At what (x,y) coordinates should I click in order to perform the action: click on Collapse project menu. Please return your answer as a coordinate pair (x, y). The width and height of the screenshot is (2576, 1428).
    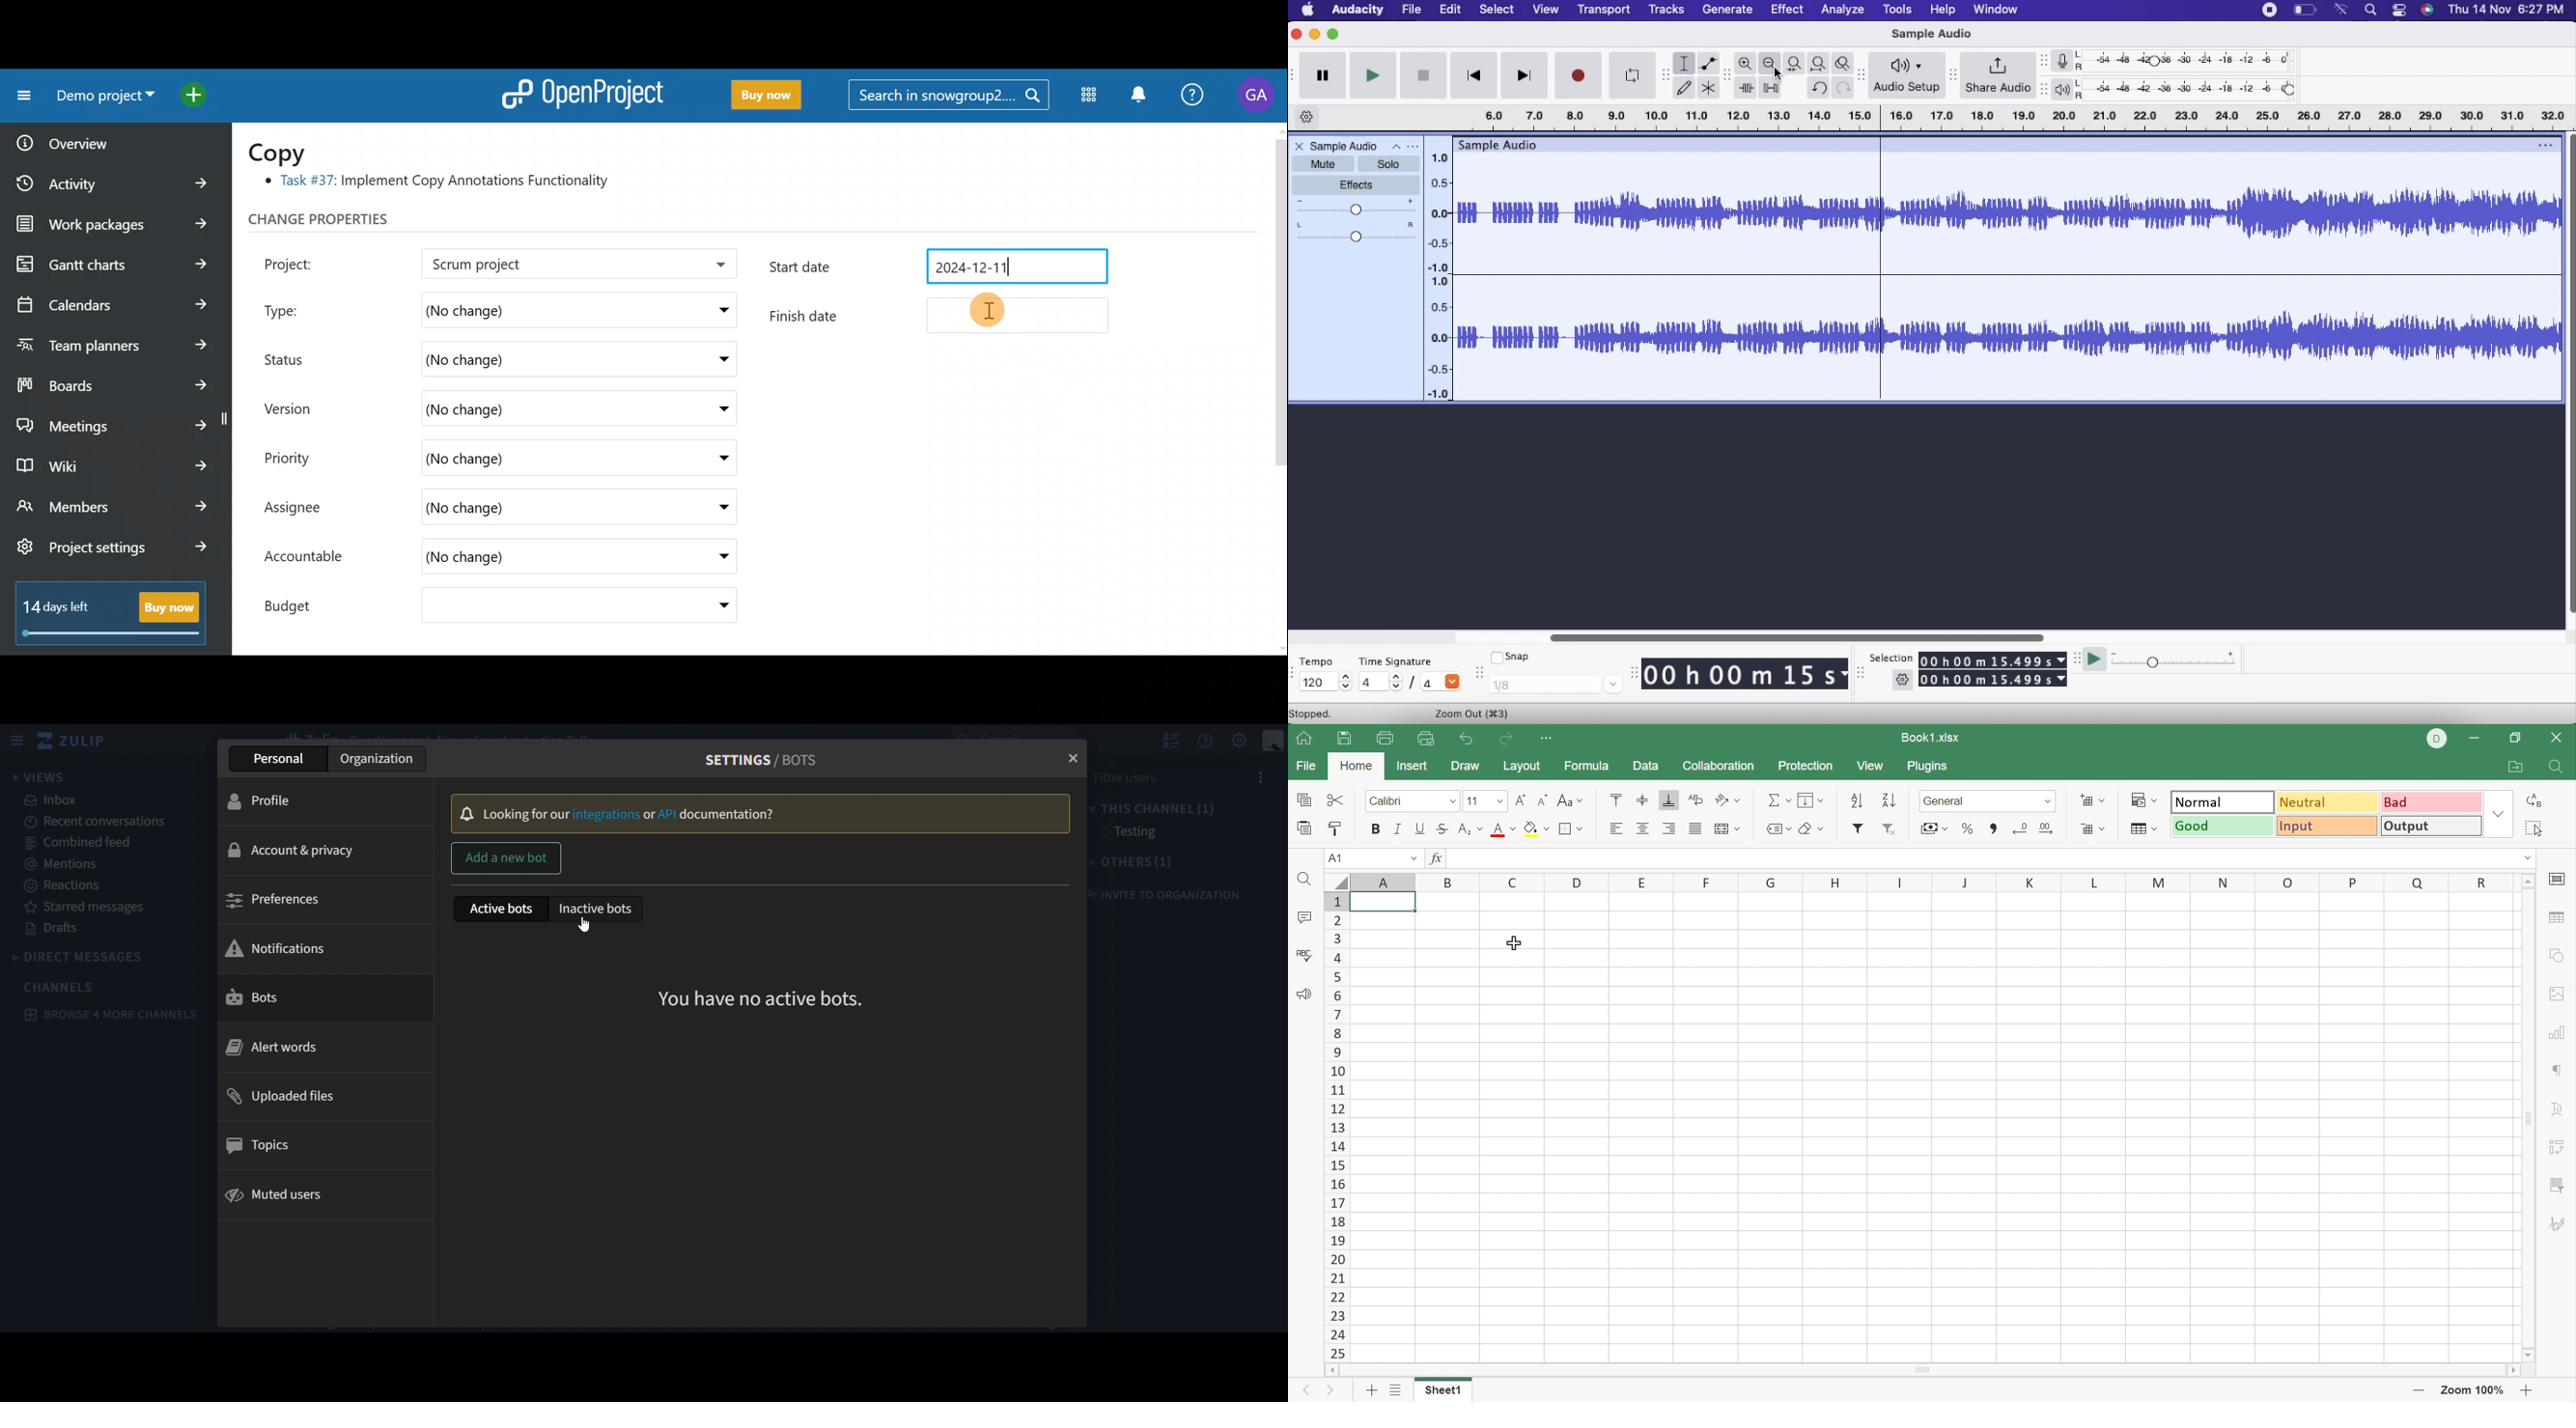
    Looking at the image, I should click on (21, 96).